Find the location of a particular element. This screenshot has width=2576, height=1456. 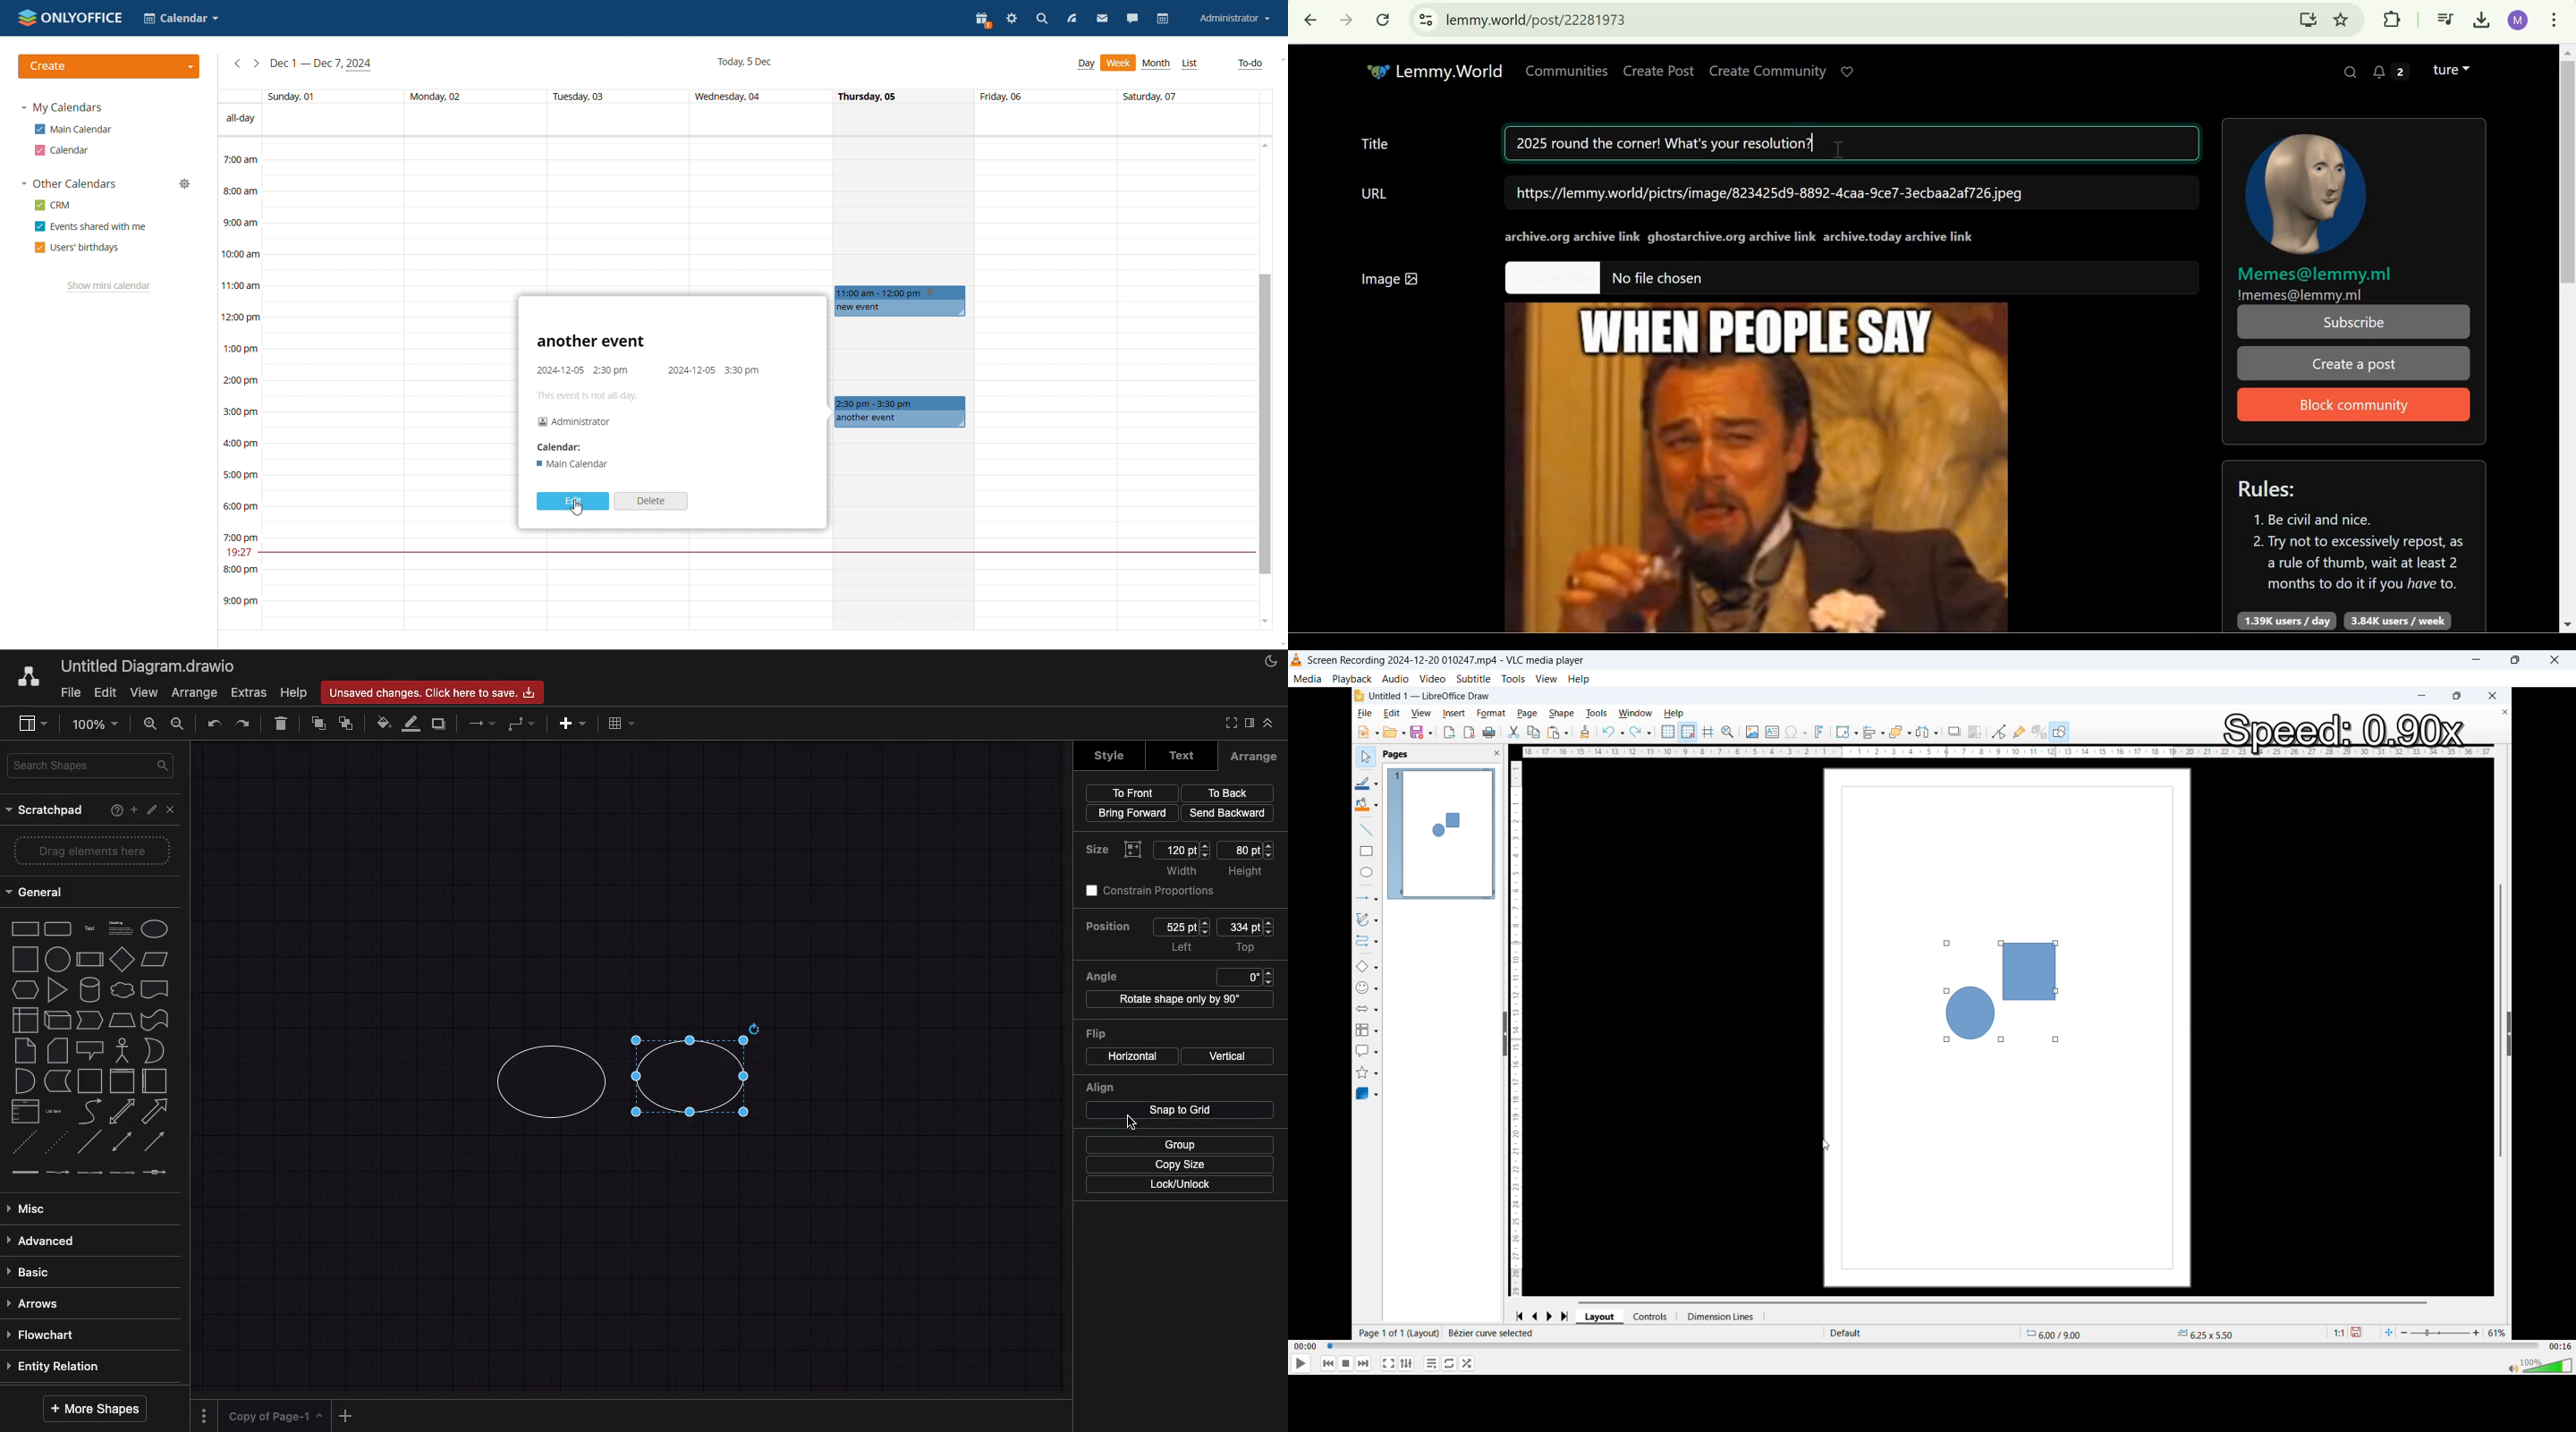

view is located at coordinates (147, 692).